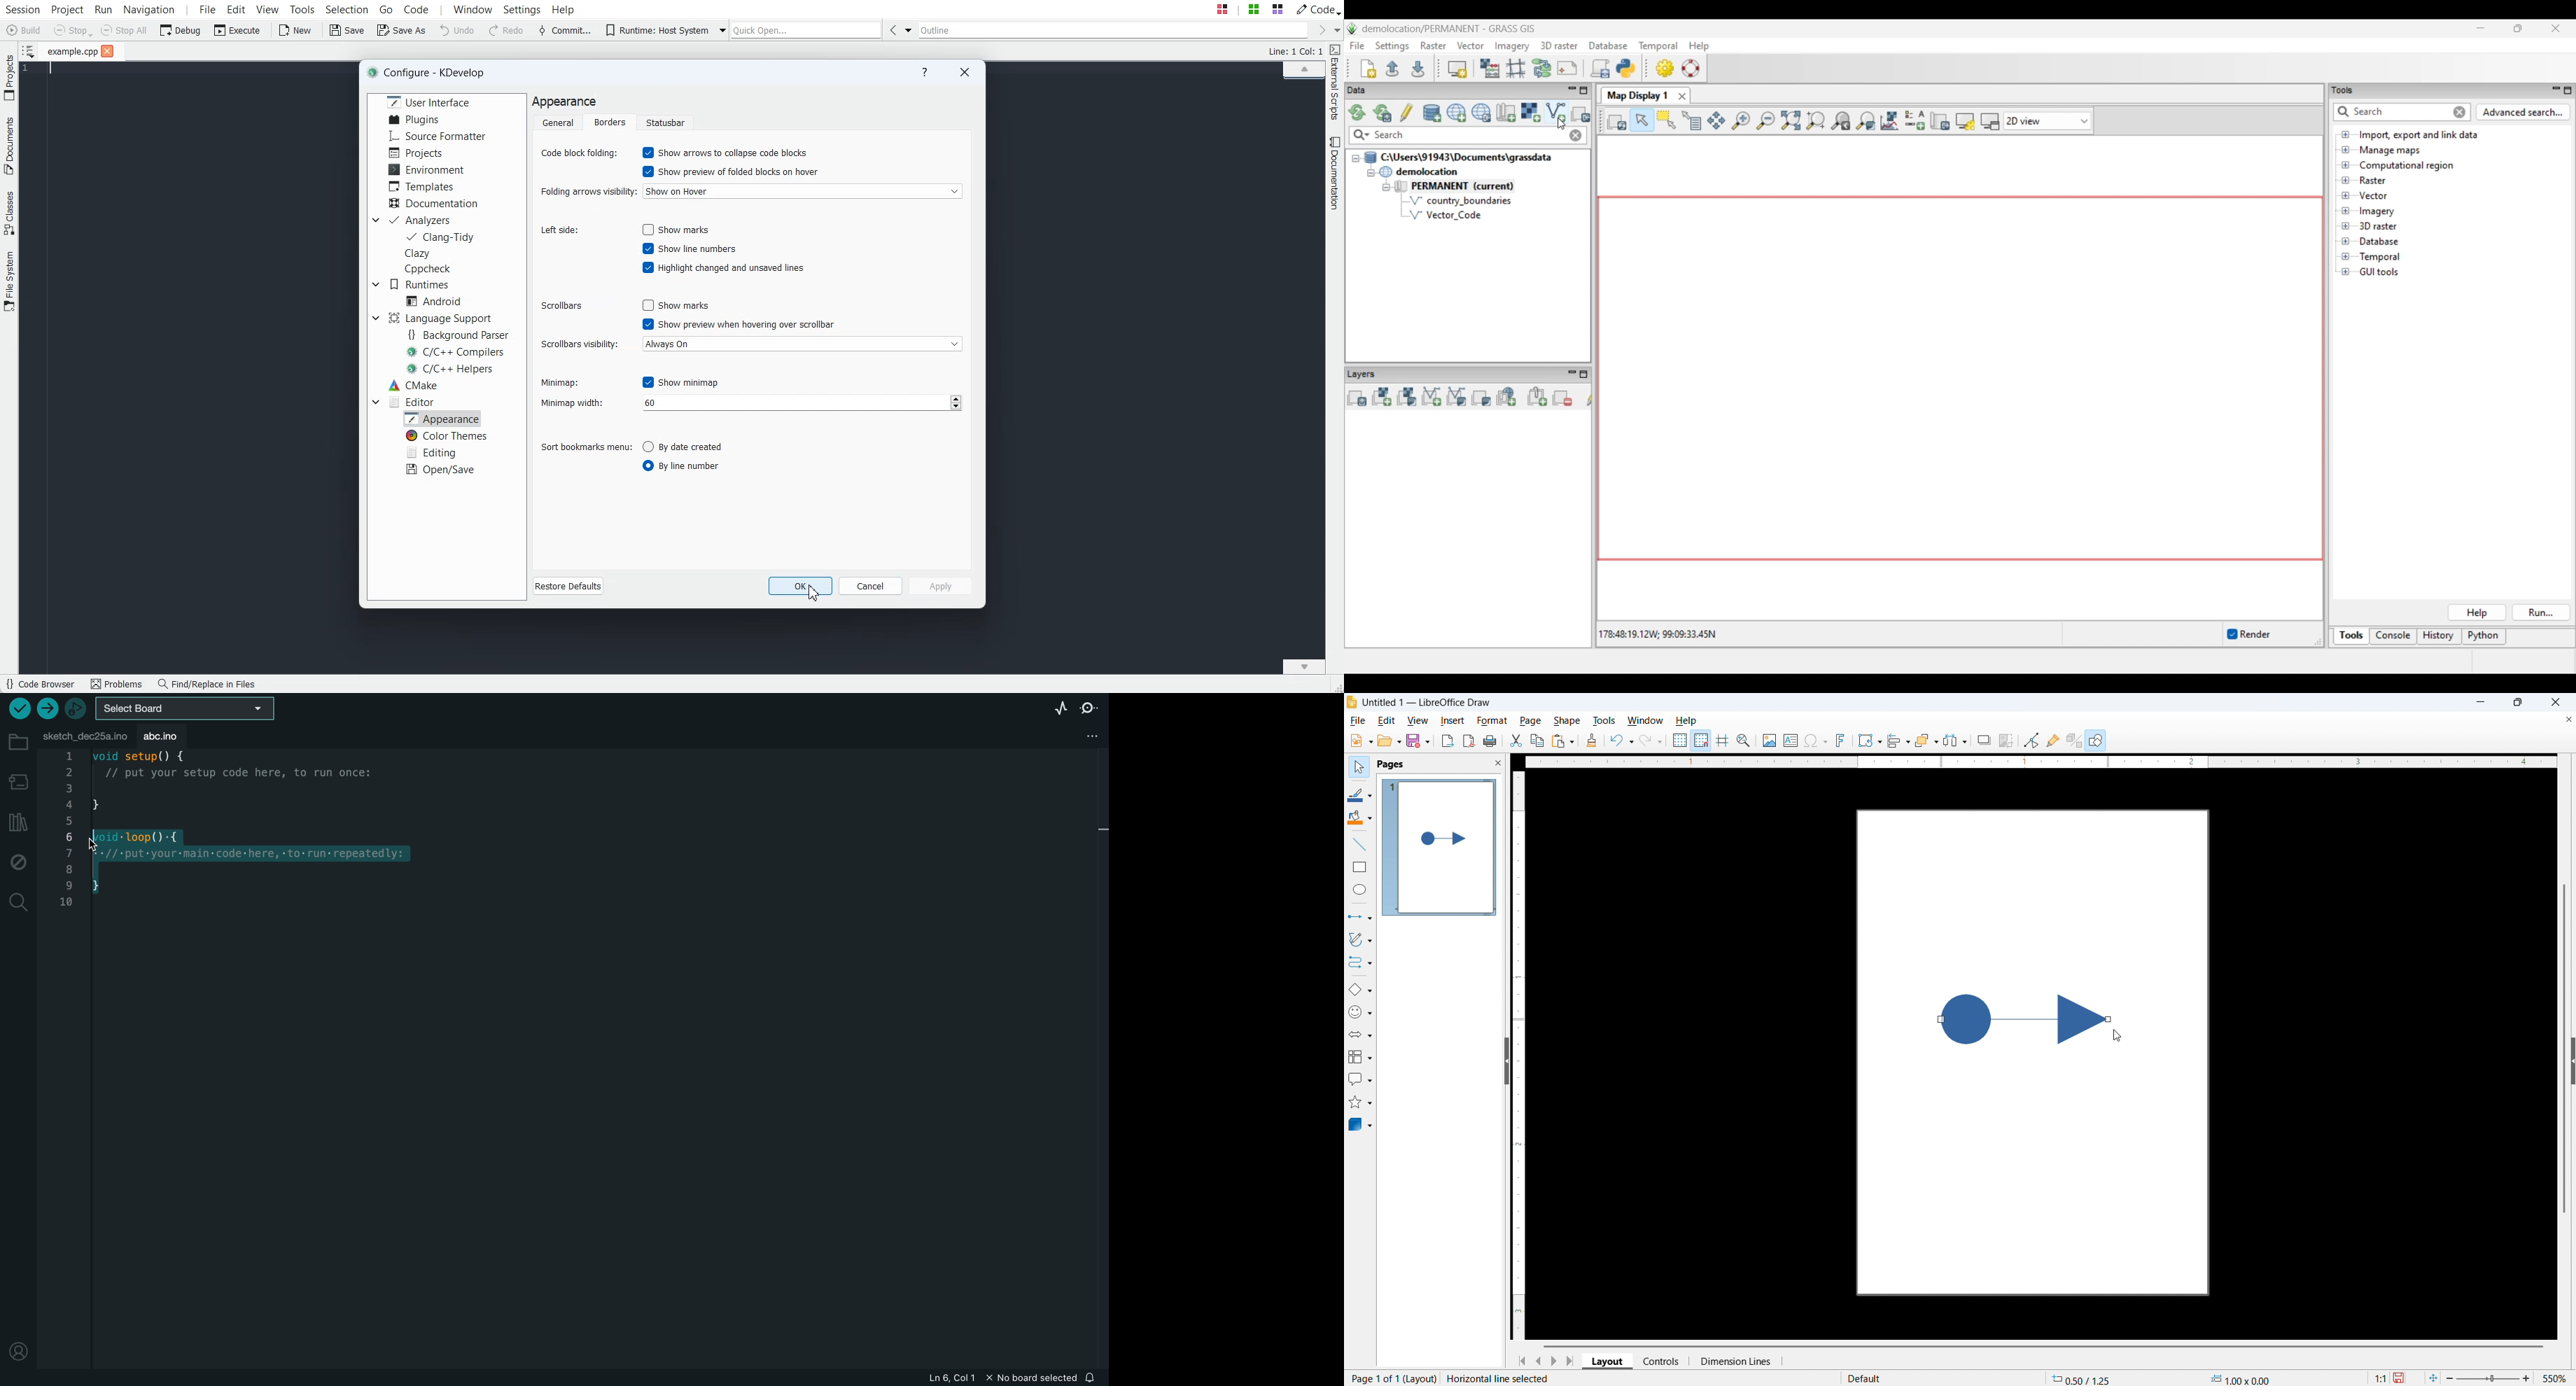  I want to click on Insert call out shapes , so click(1361, 1079).